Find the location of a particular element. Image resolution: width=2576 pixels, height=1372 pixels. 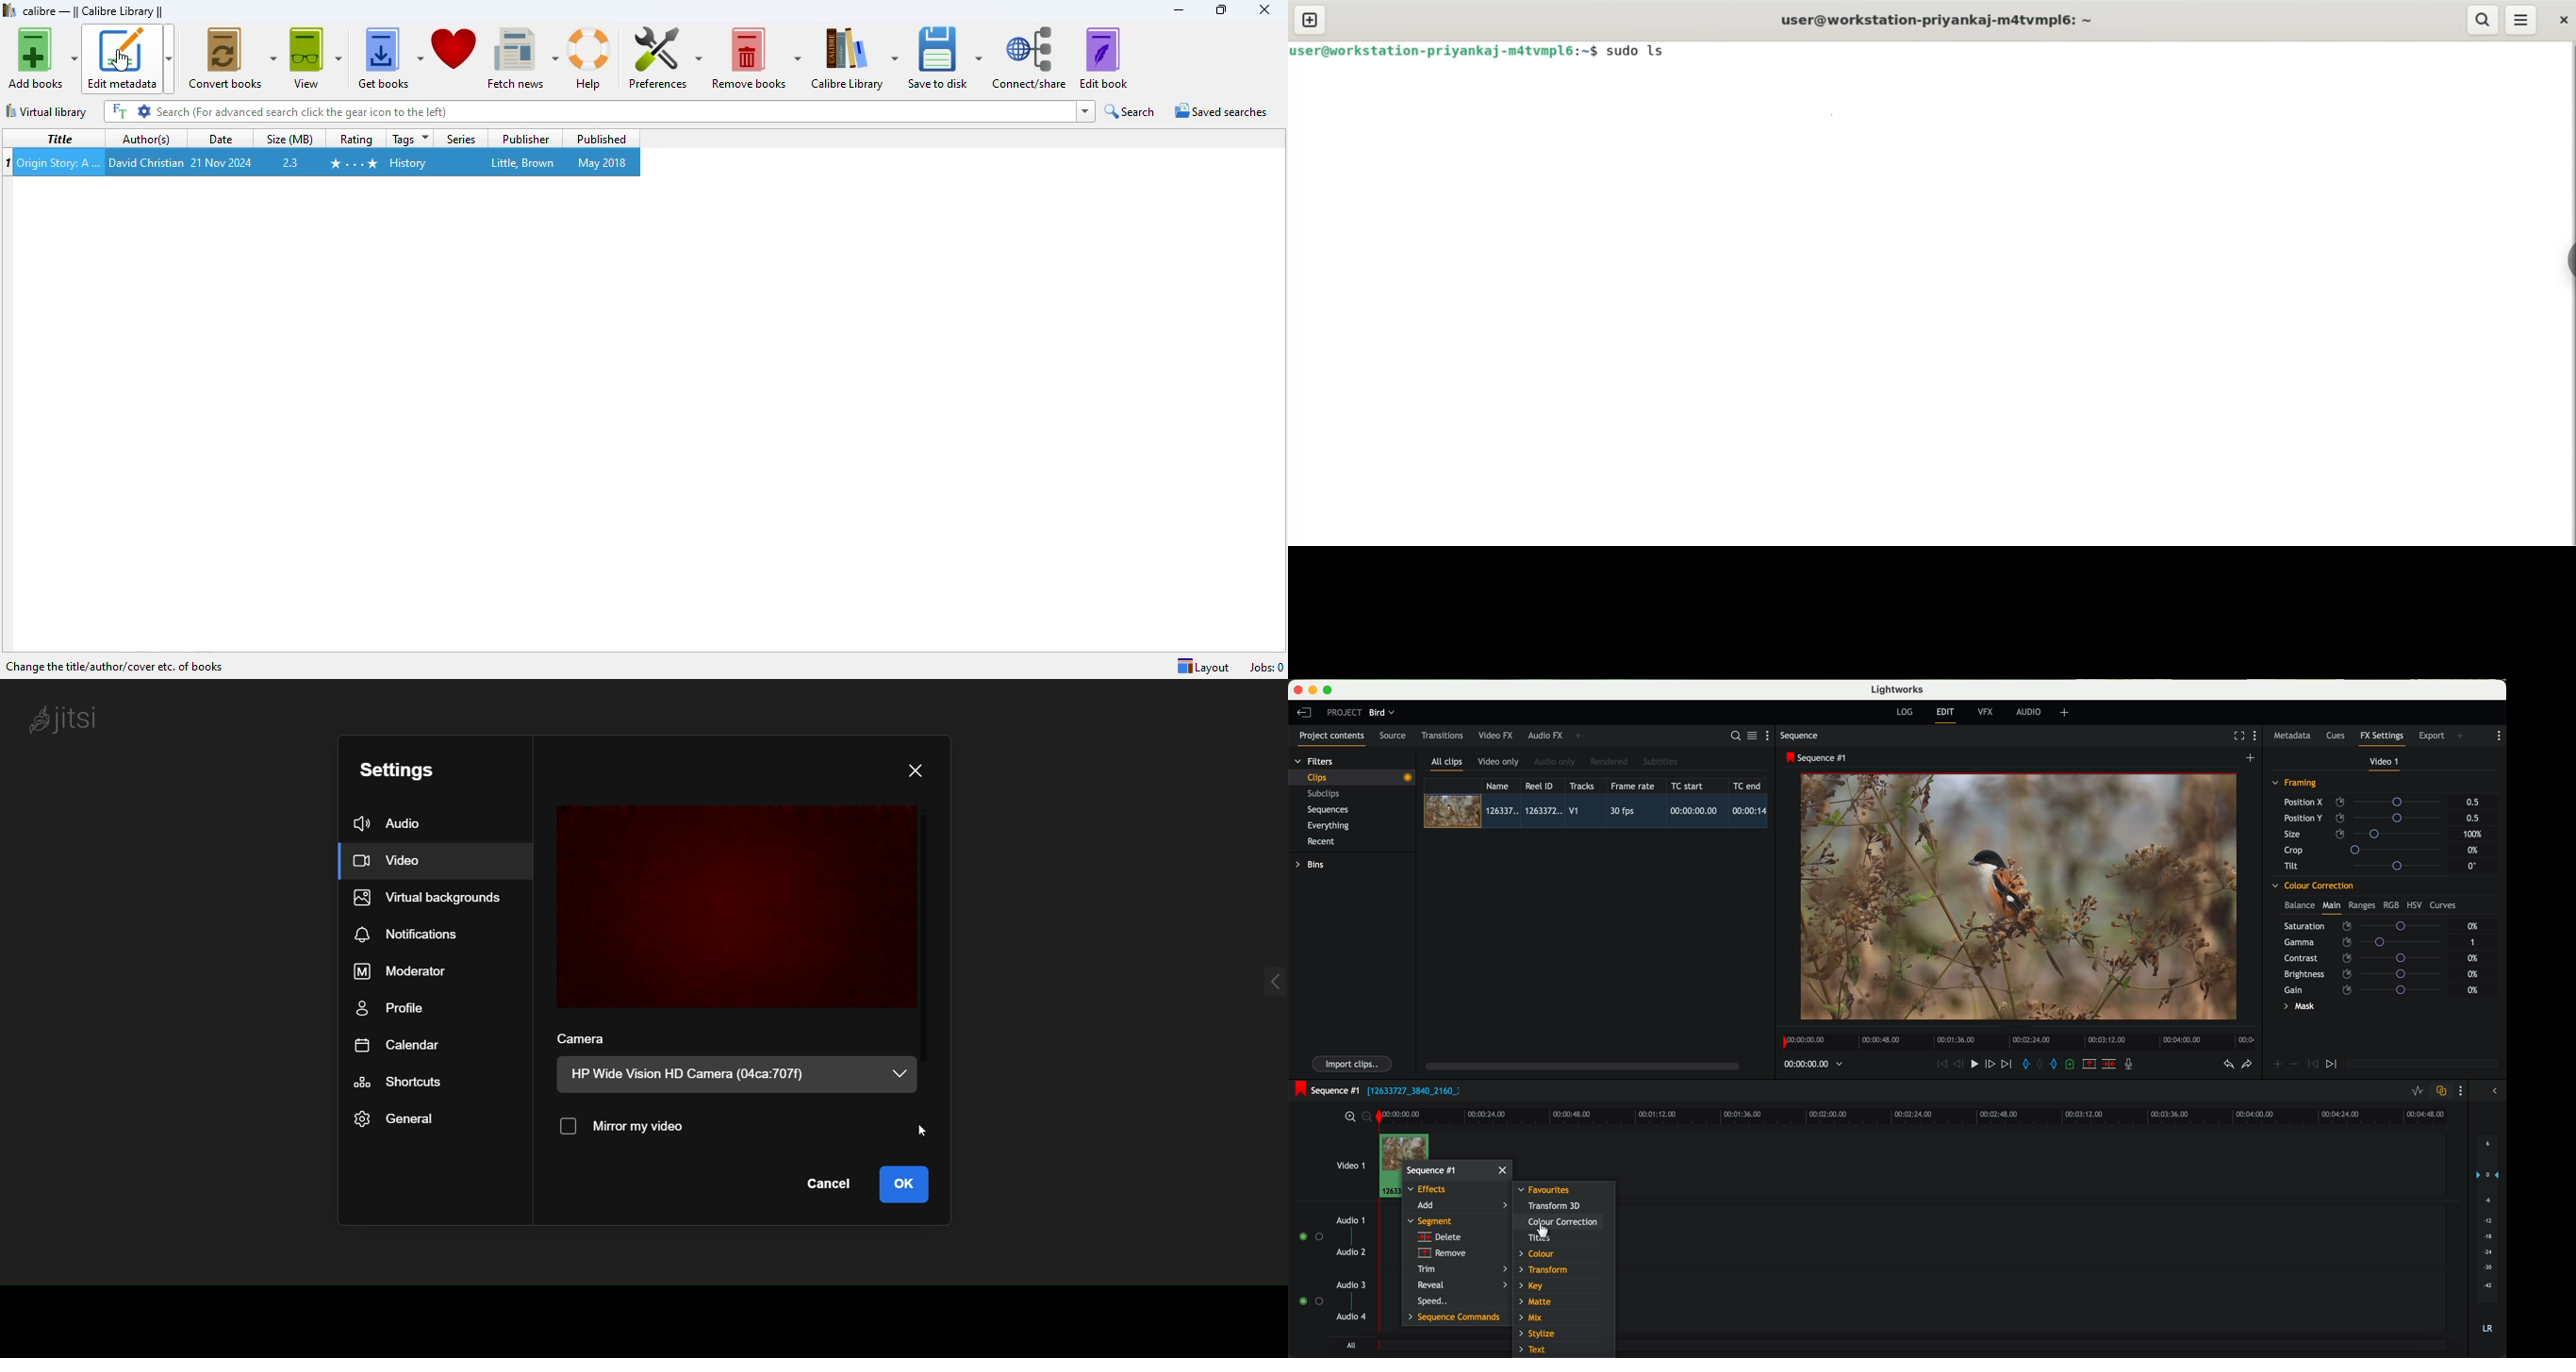

video is located at coordinates (402, 863).